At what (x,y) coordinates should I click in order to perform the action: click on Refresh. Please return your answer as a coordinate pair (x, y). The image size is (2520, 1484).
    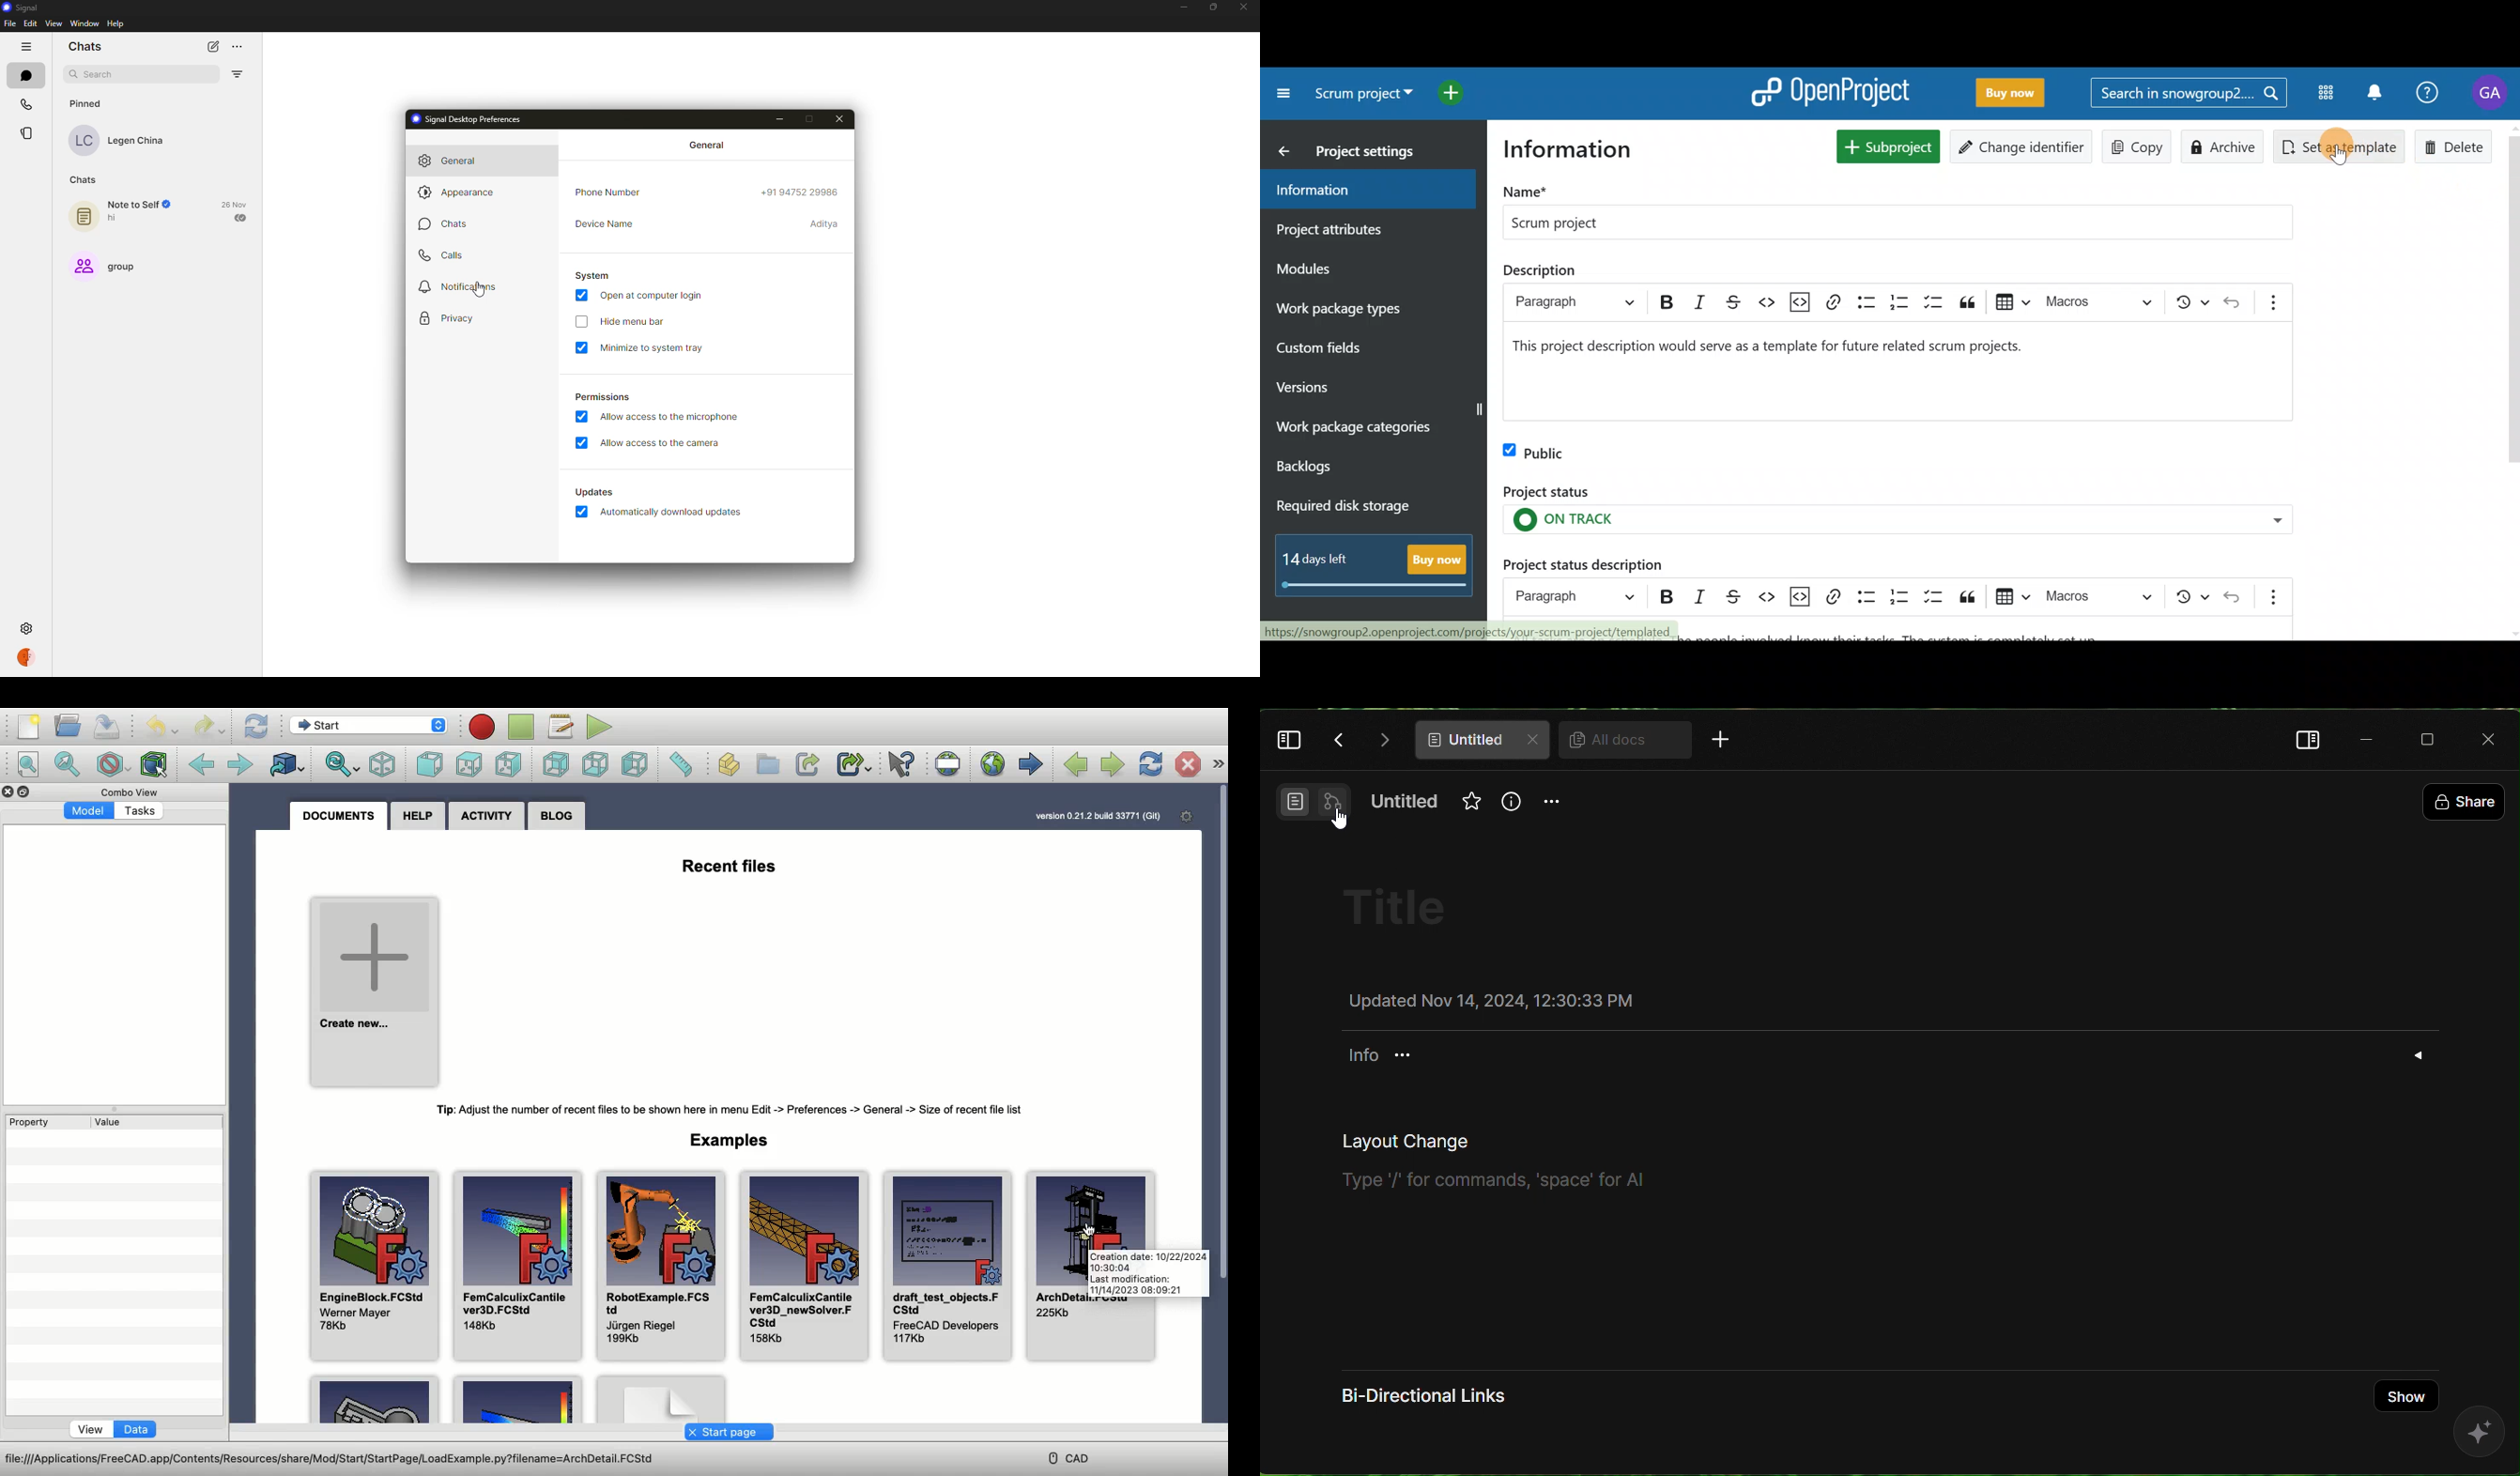
    Looking at the image, I should click on (258, 727).